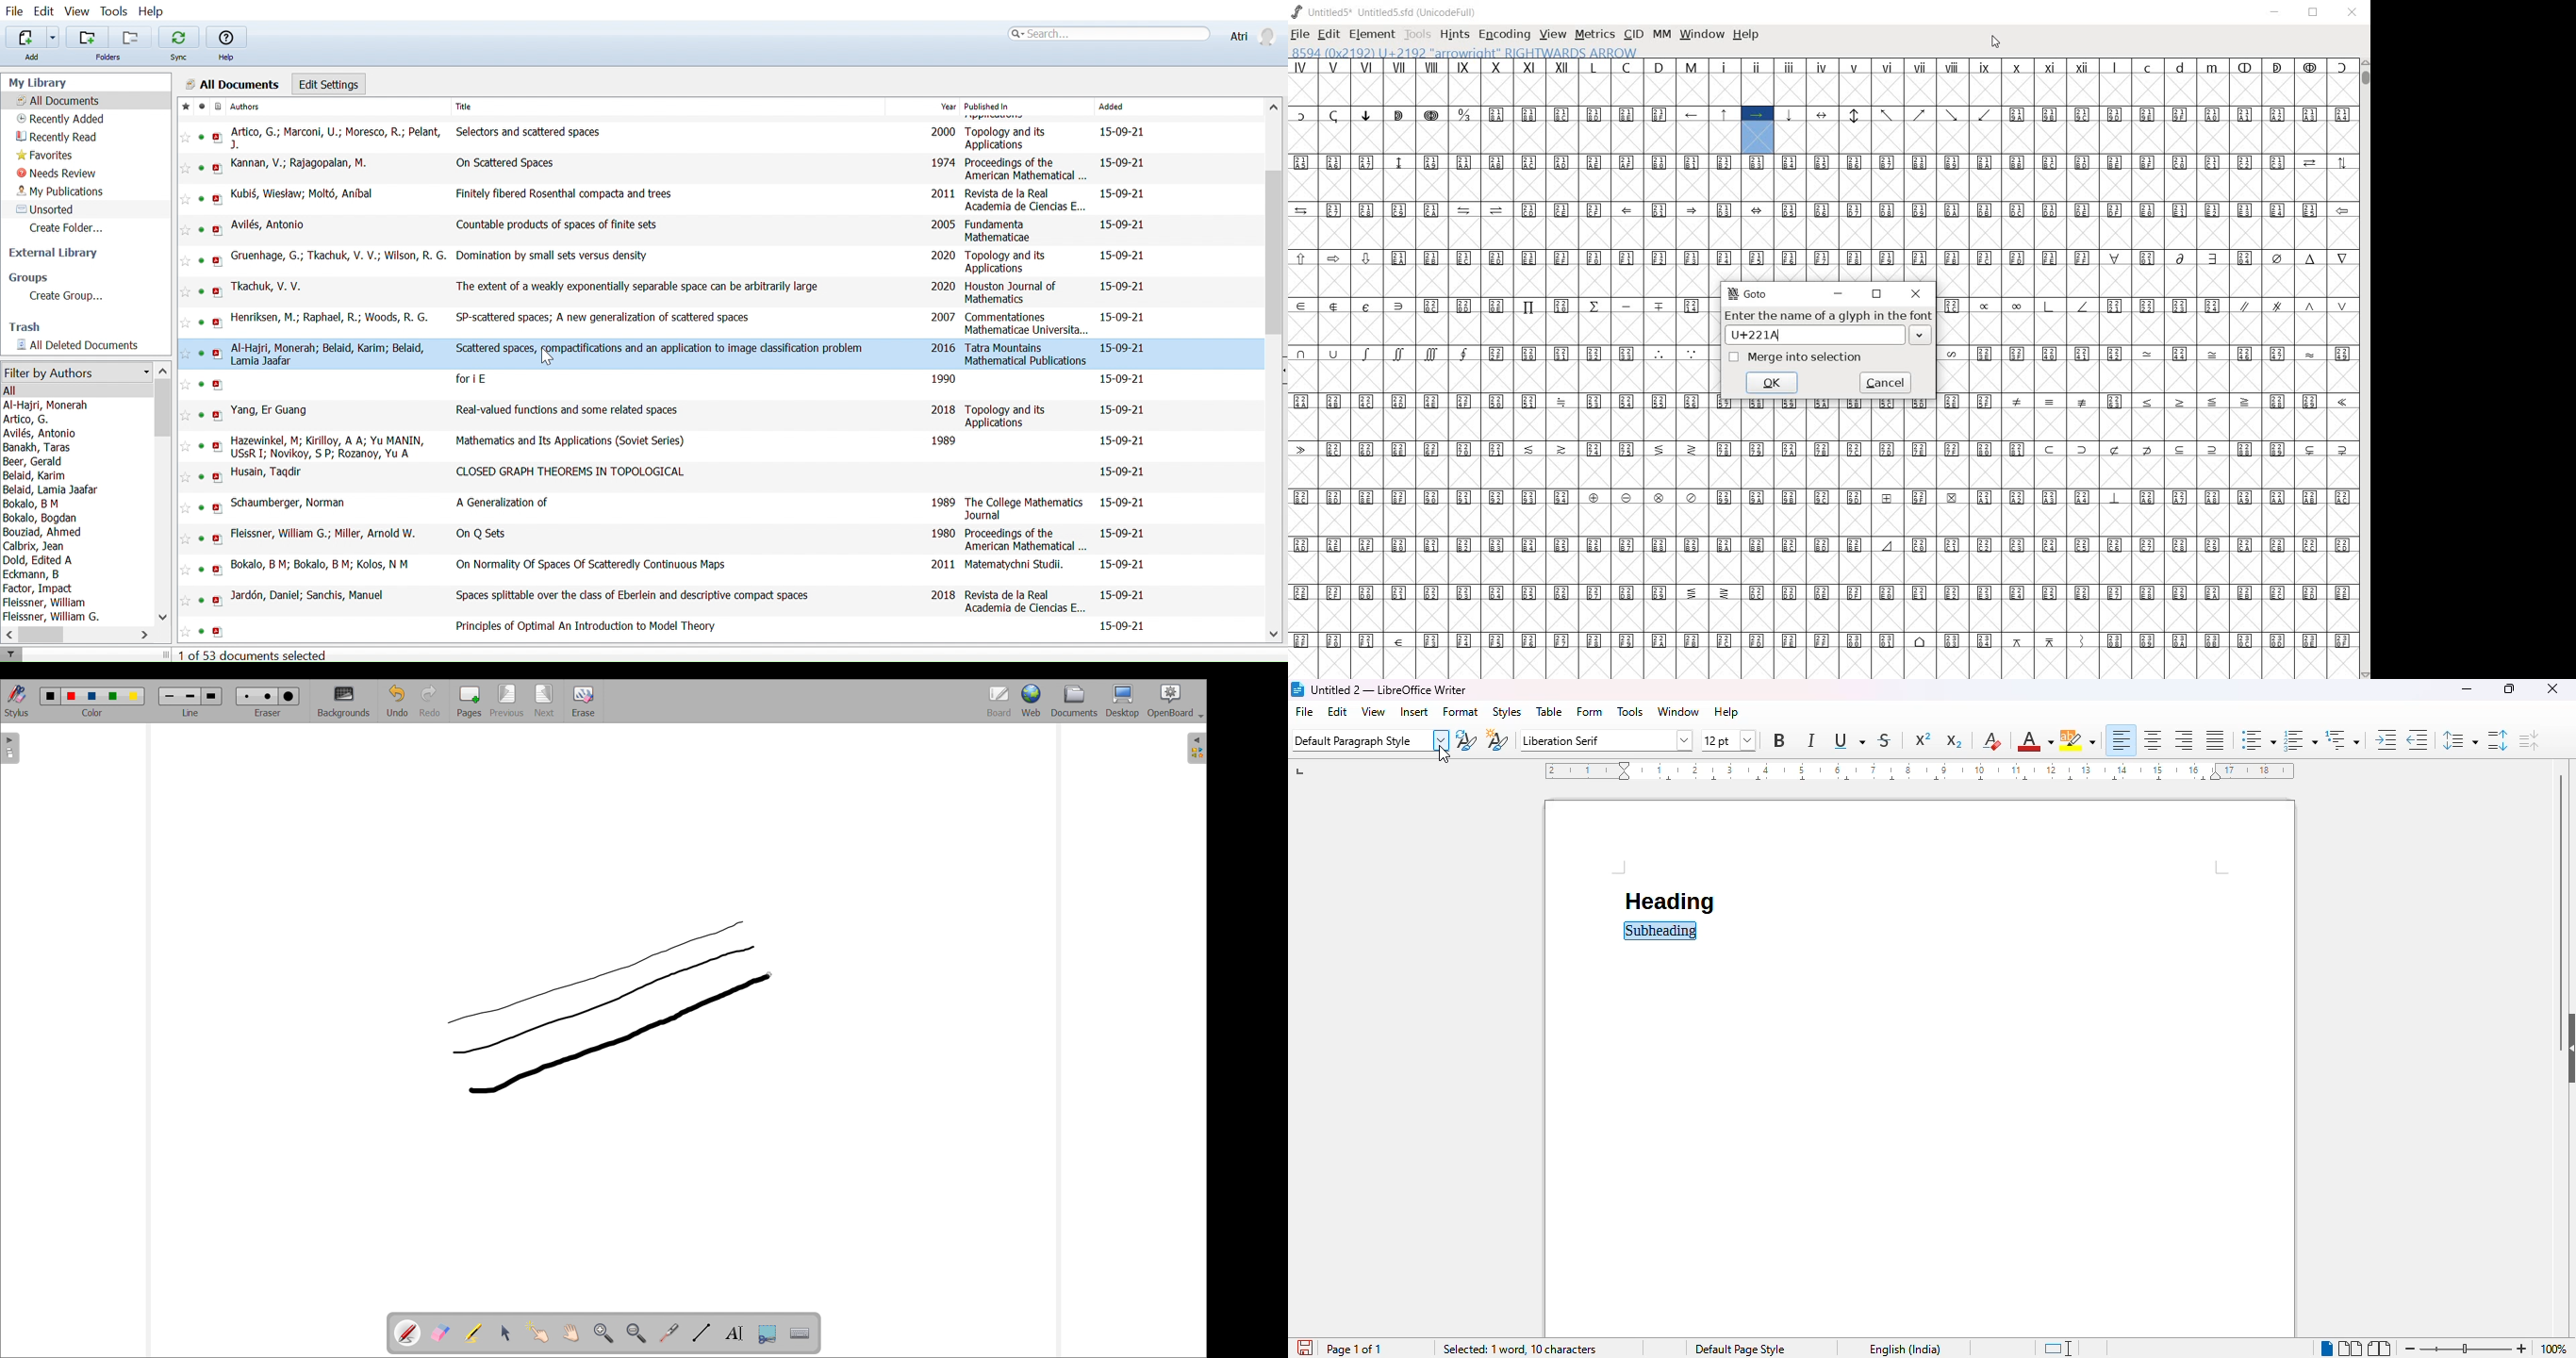 This screenshot has height=1372, width=2576. What do you see at coordinates (41, 533) in the screenshot?
I see `Bouziad, Ahmed` at bounding box center [41, 533].